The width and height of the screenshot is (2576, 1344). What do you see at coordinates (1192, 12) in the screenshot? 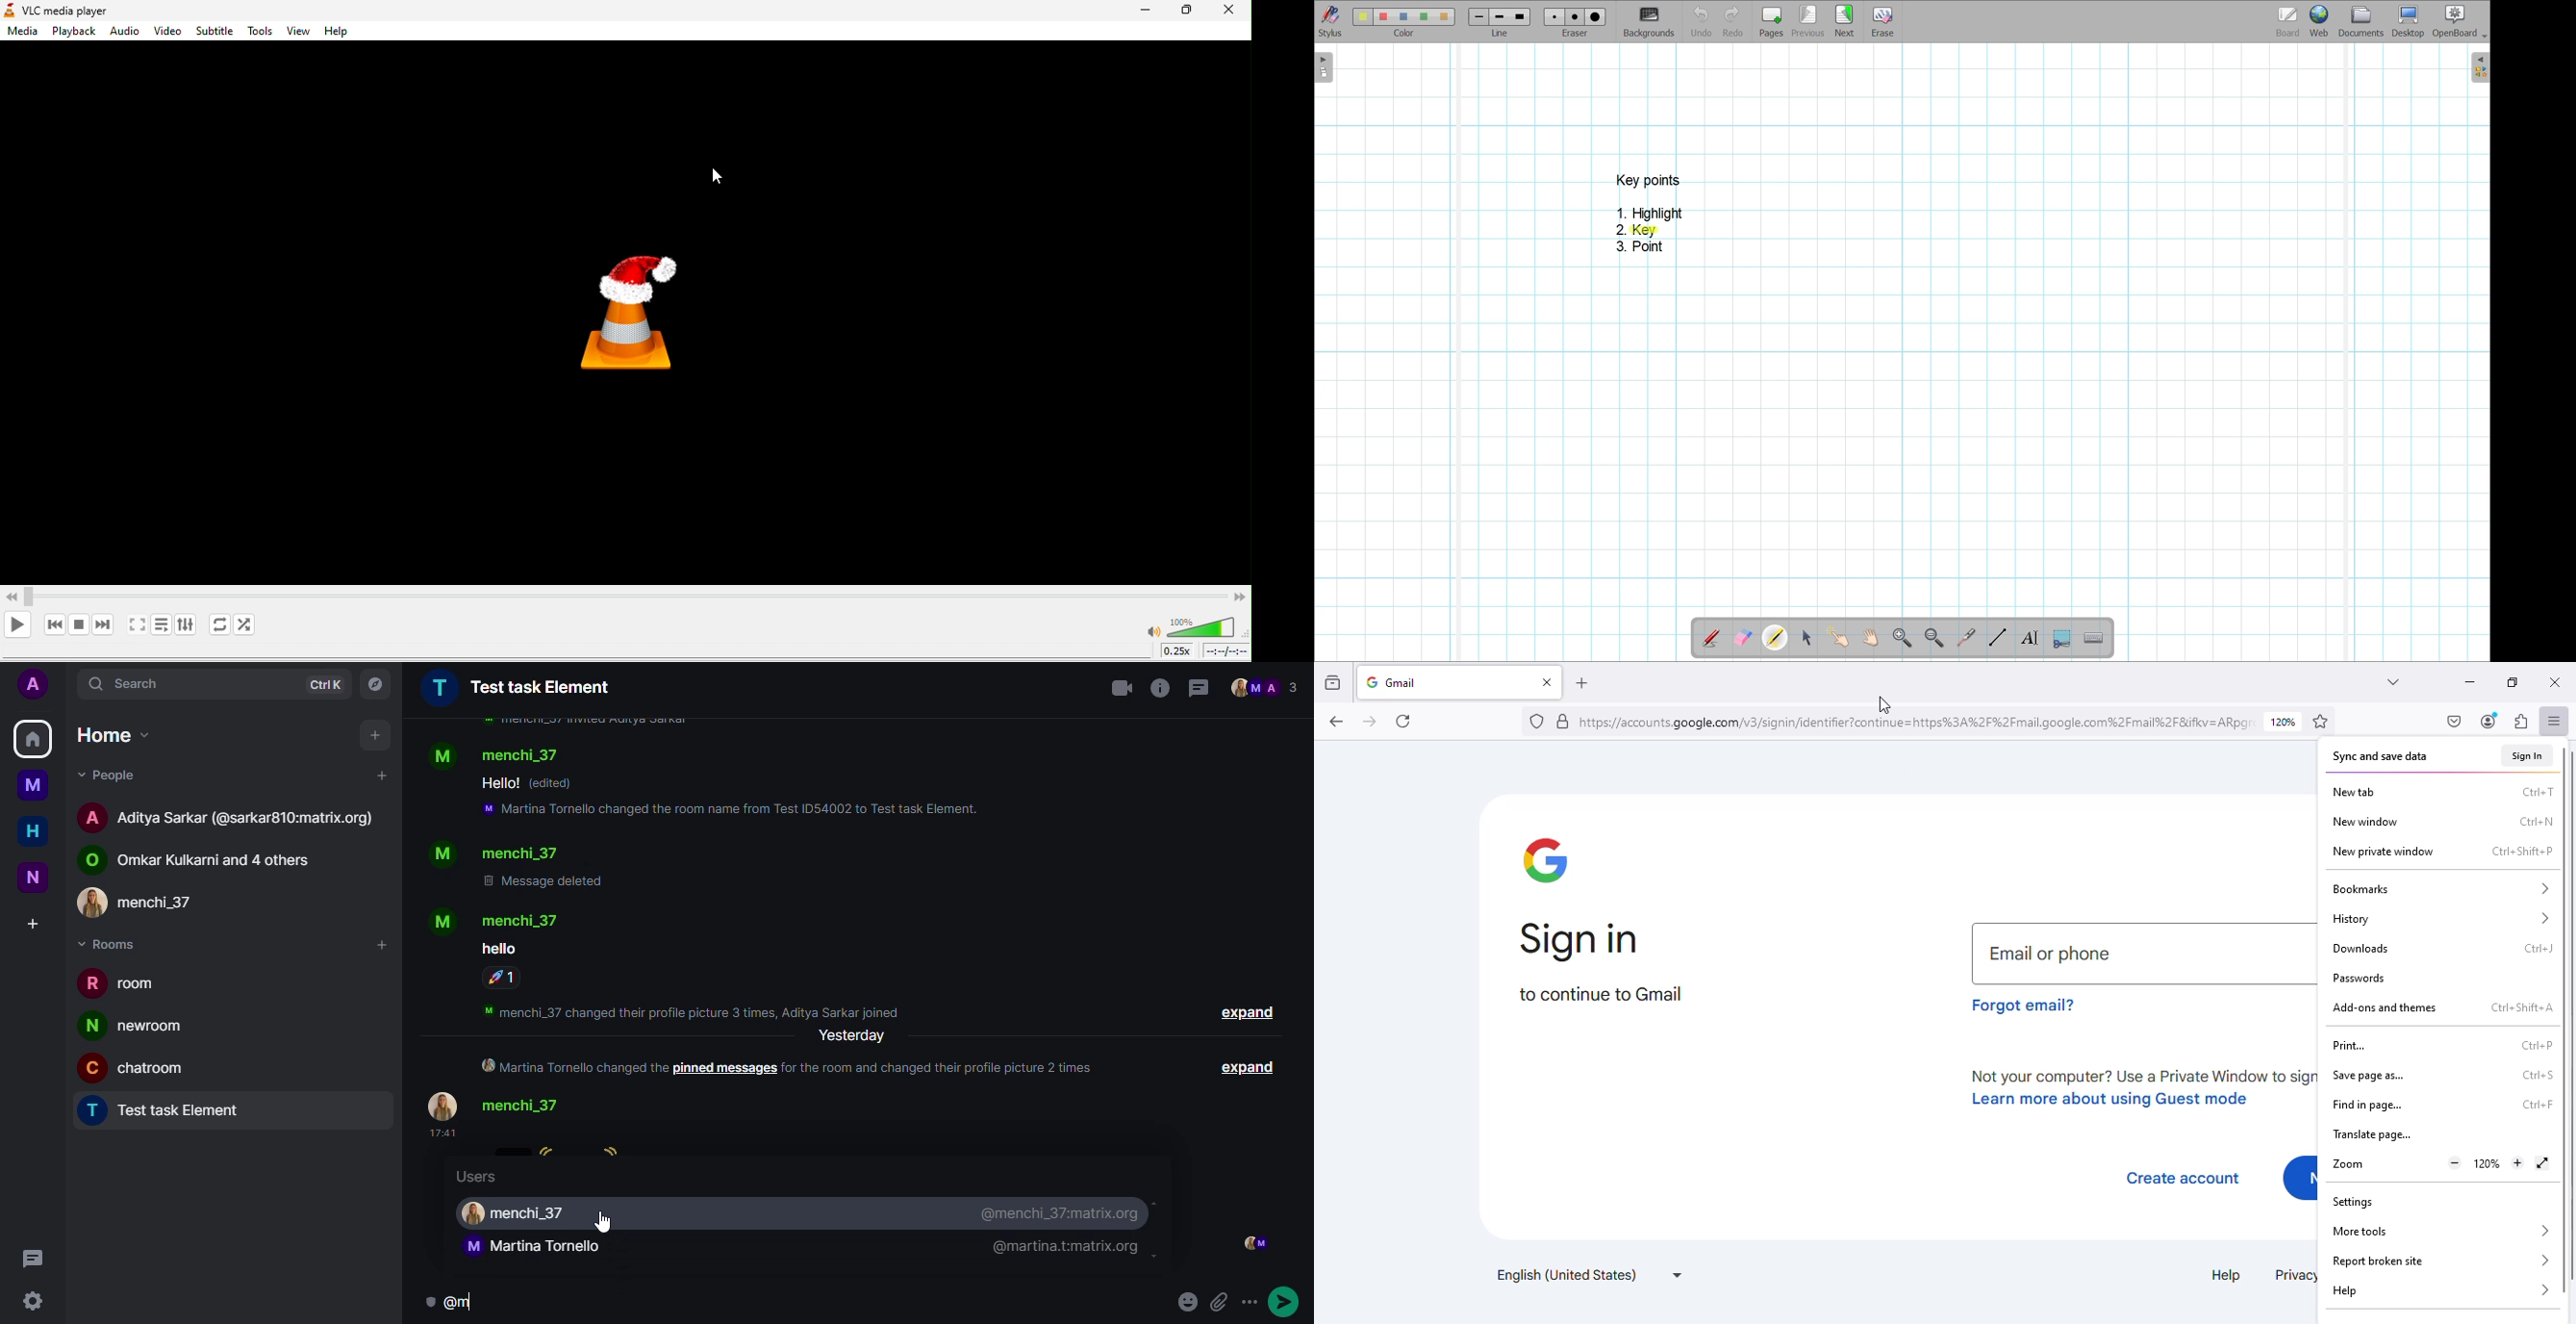
I see `maximize` at bounding box center [1192, 12].